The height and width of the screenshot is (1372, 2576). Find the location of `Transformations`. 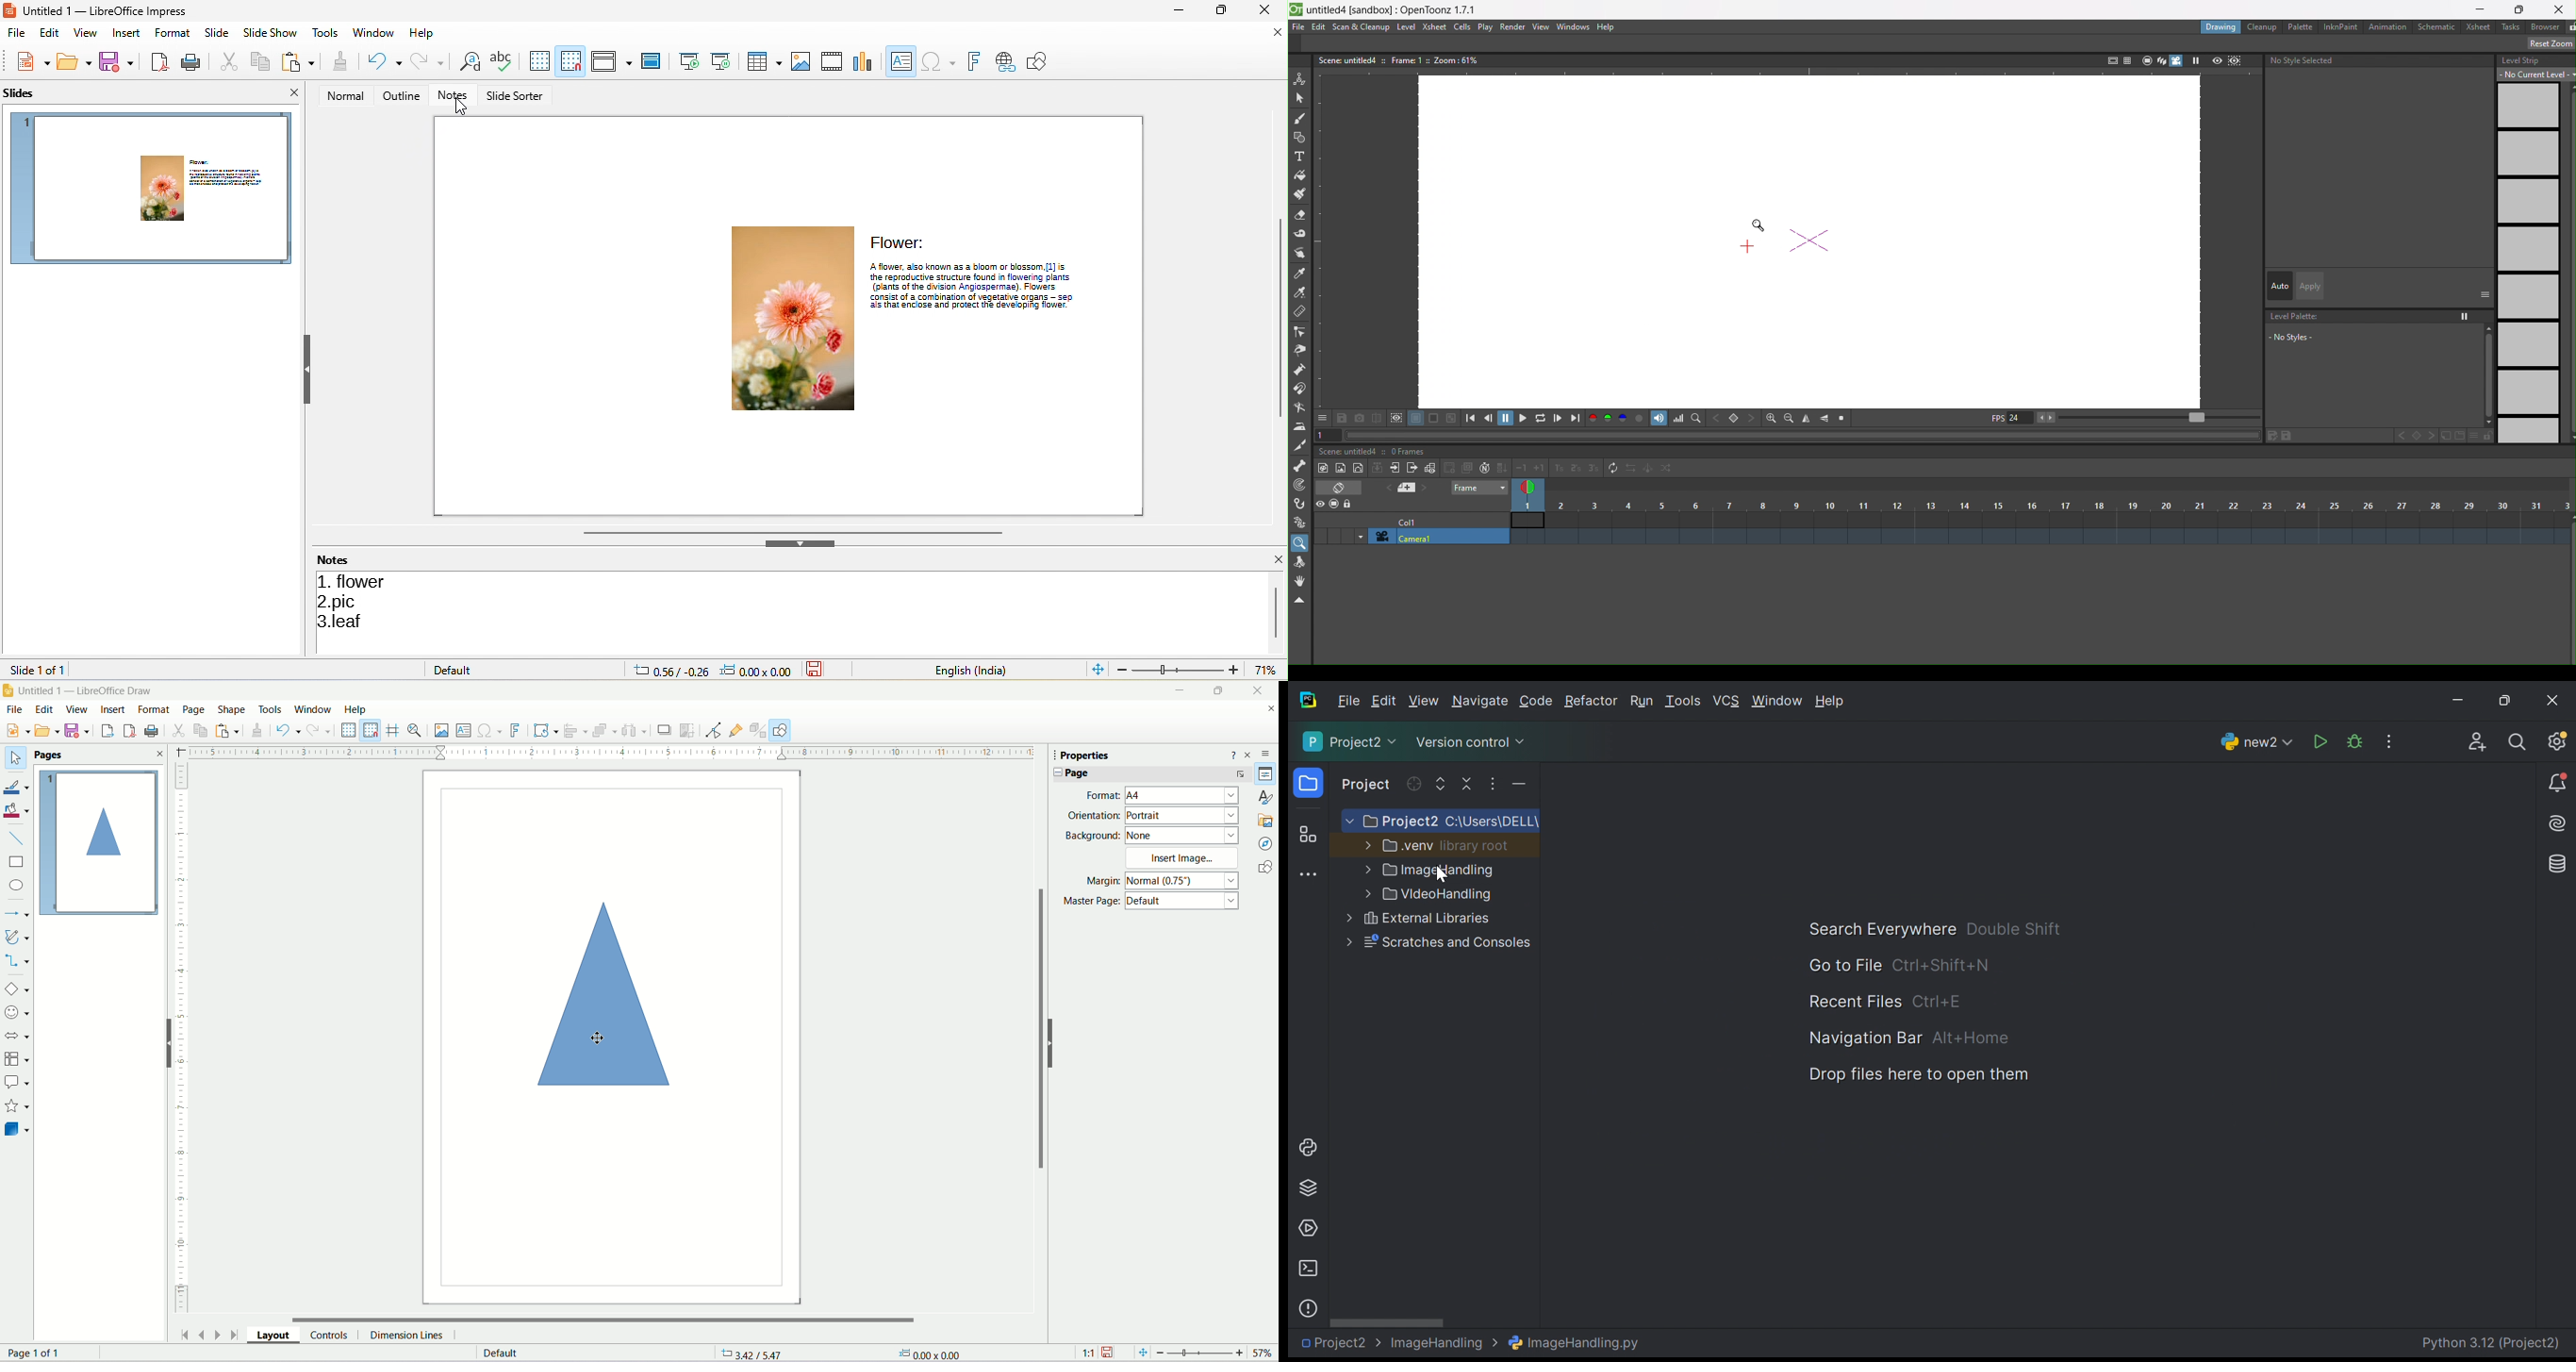

Transformations is located at coordinates (546, 730).